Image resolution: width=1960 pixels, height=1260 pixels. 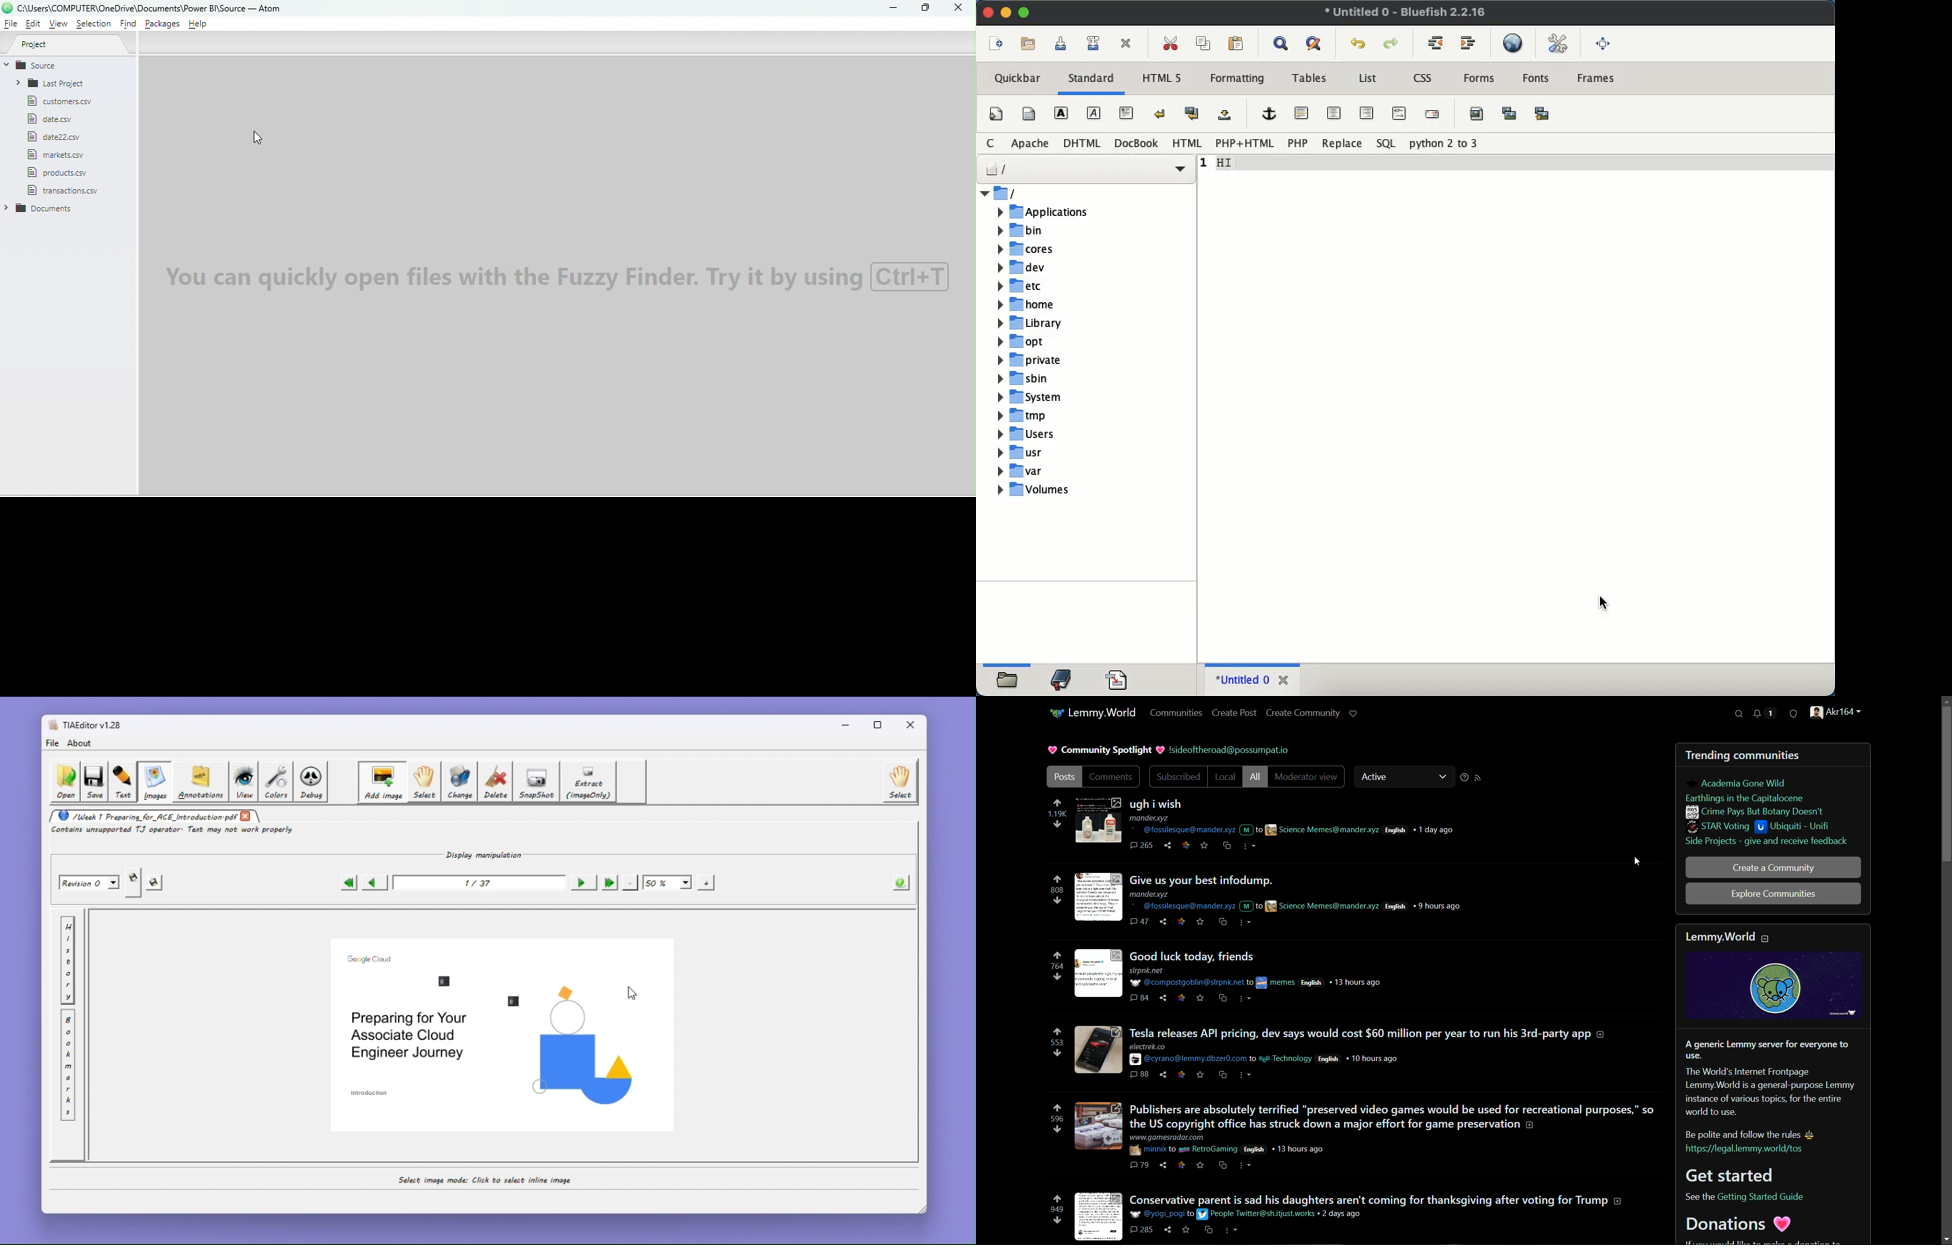 What do you see at coordinates (891, 8) in the screenshot?
I see `Minimize` at bounding box center [891, 8].